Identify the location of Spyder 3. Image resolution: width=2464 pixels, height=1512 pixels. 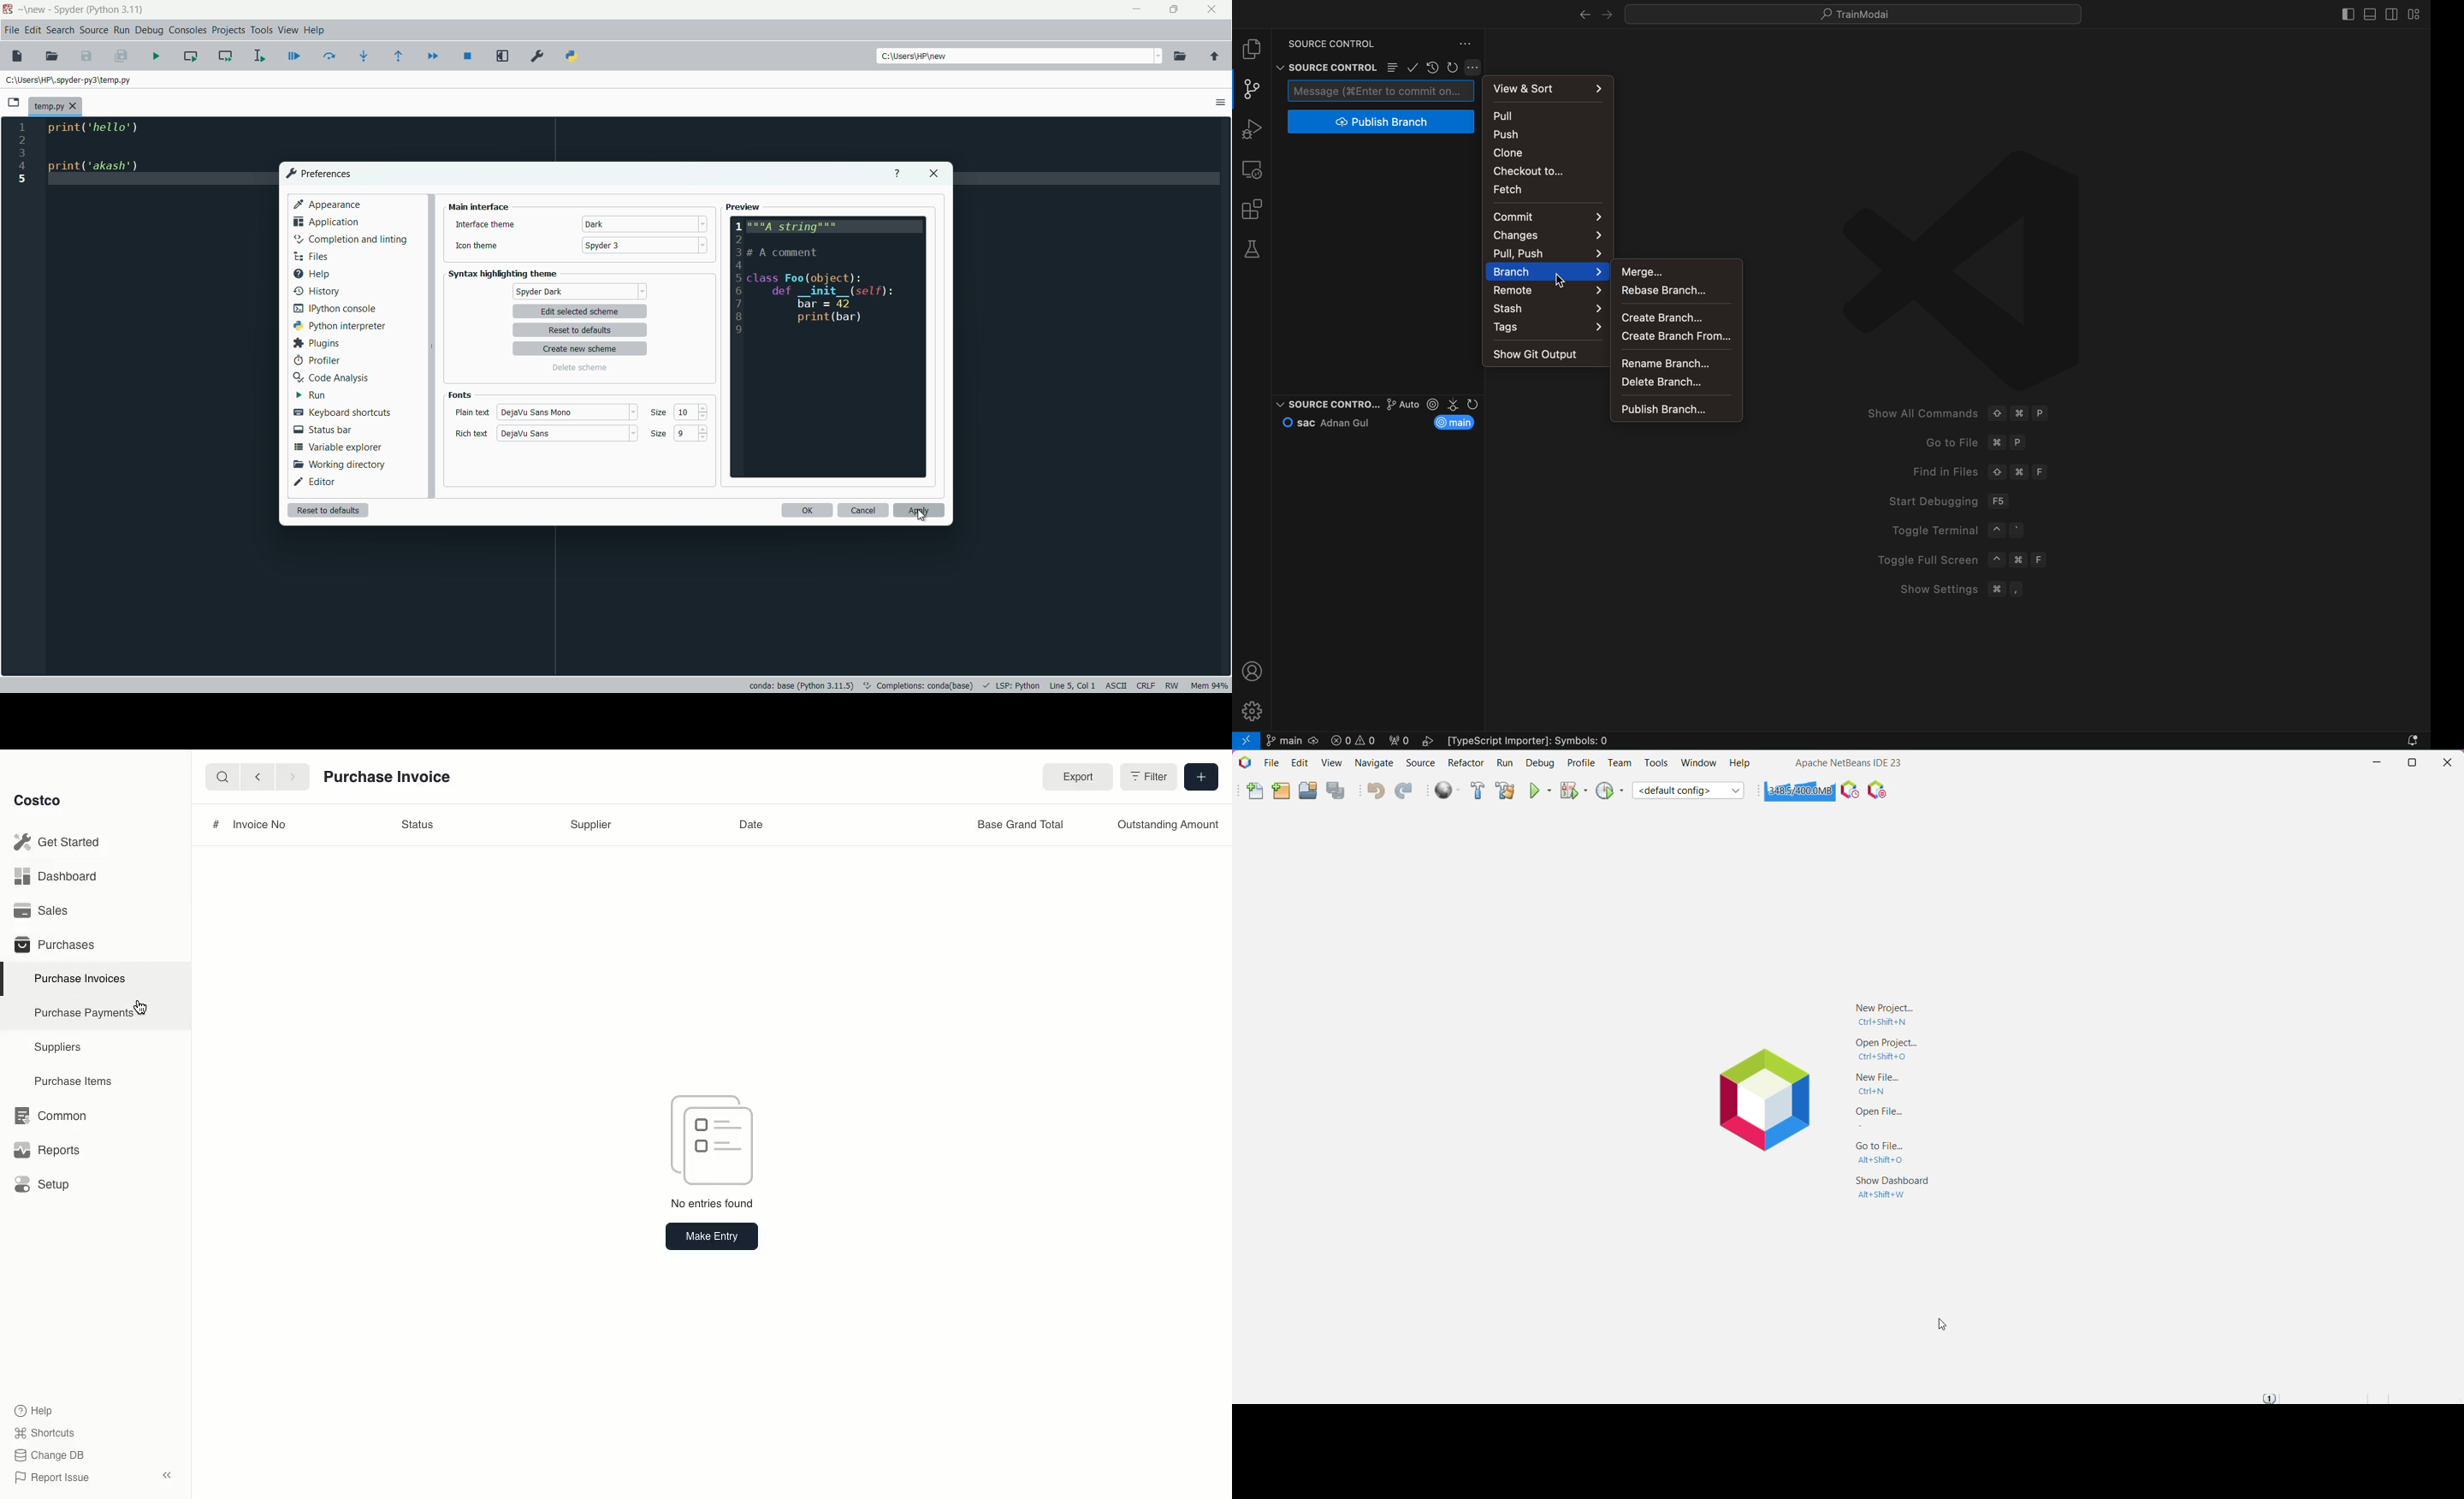
(606, 246).